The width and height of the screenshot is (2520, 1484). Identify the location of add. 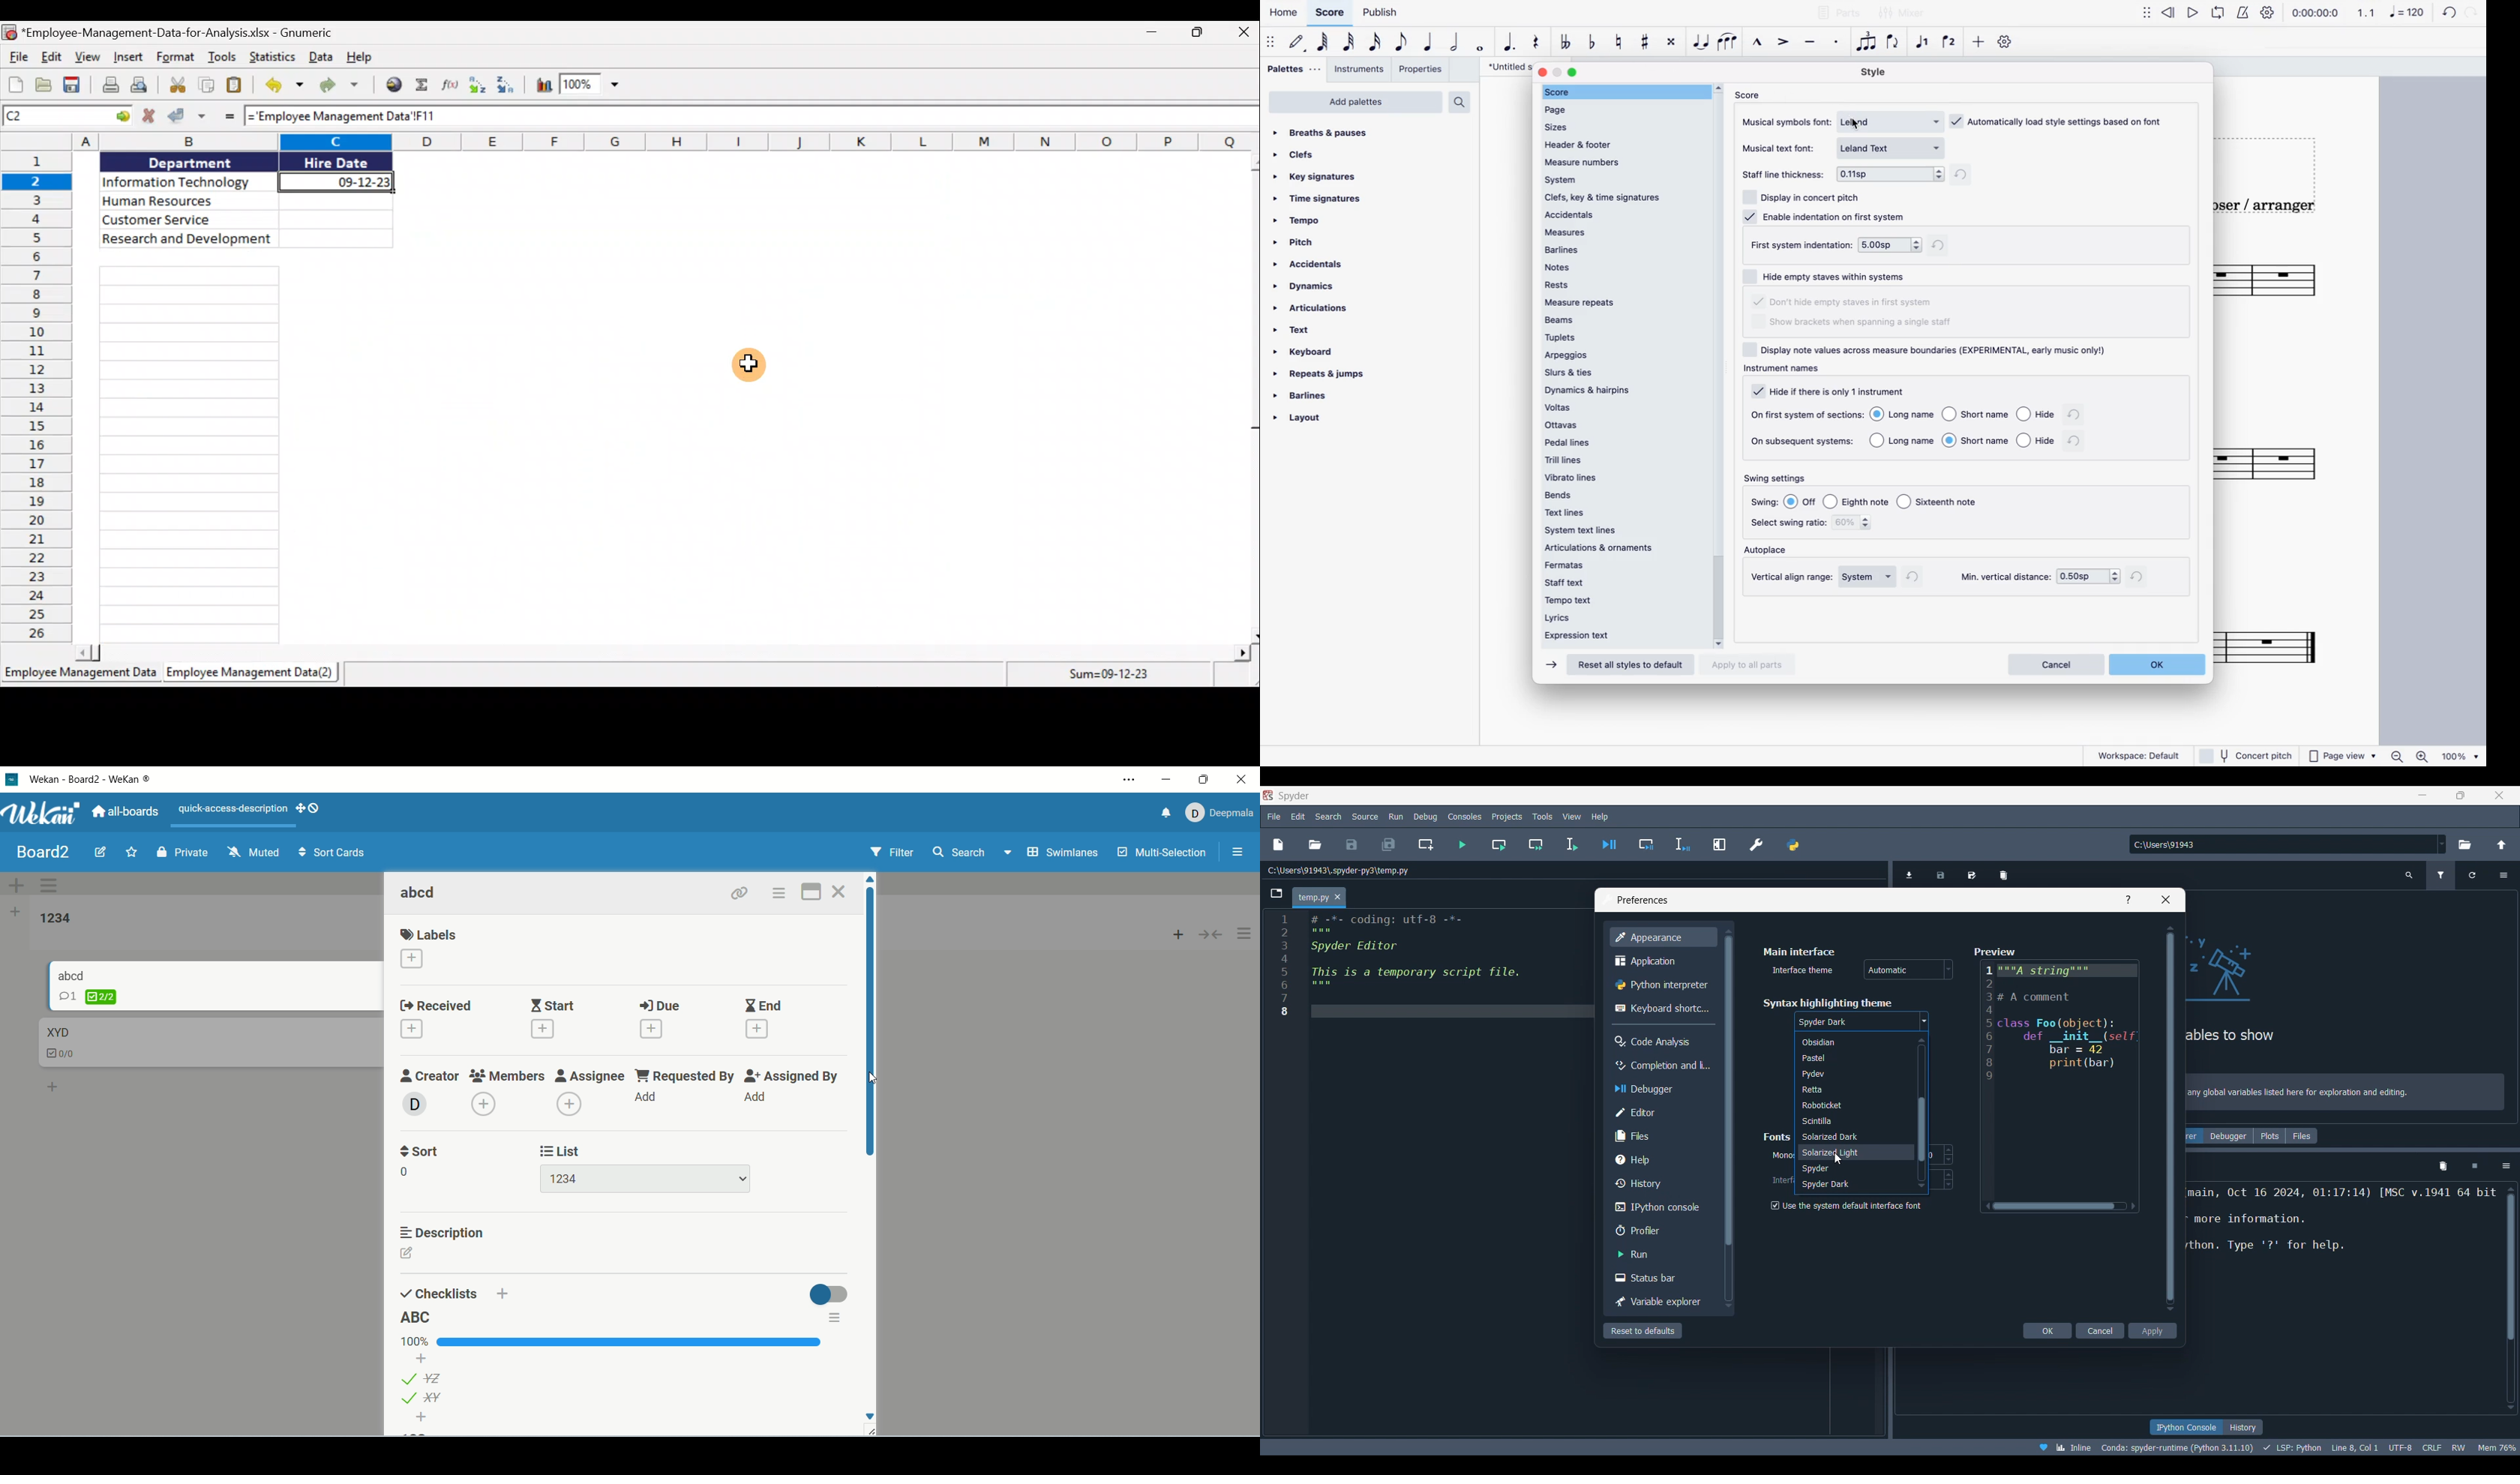
(755, 1096).